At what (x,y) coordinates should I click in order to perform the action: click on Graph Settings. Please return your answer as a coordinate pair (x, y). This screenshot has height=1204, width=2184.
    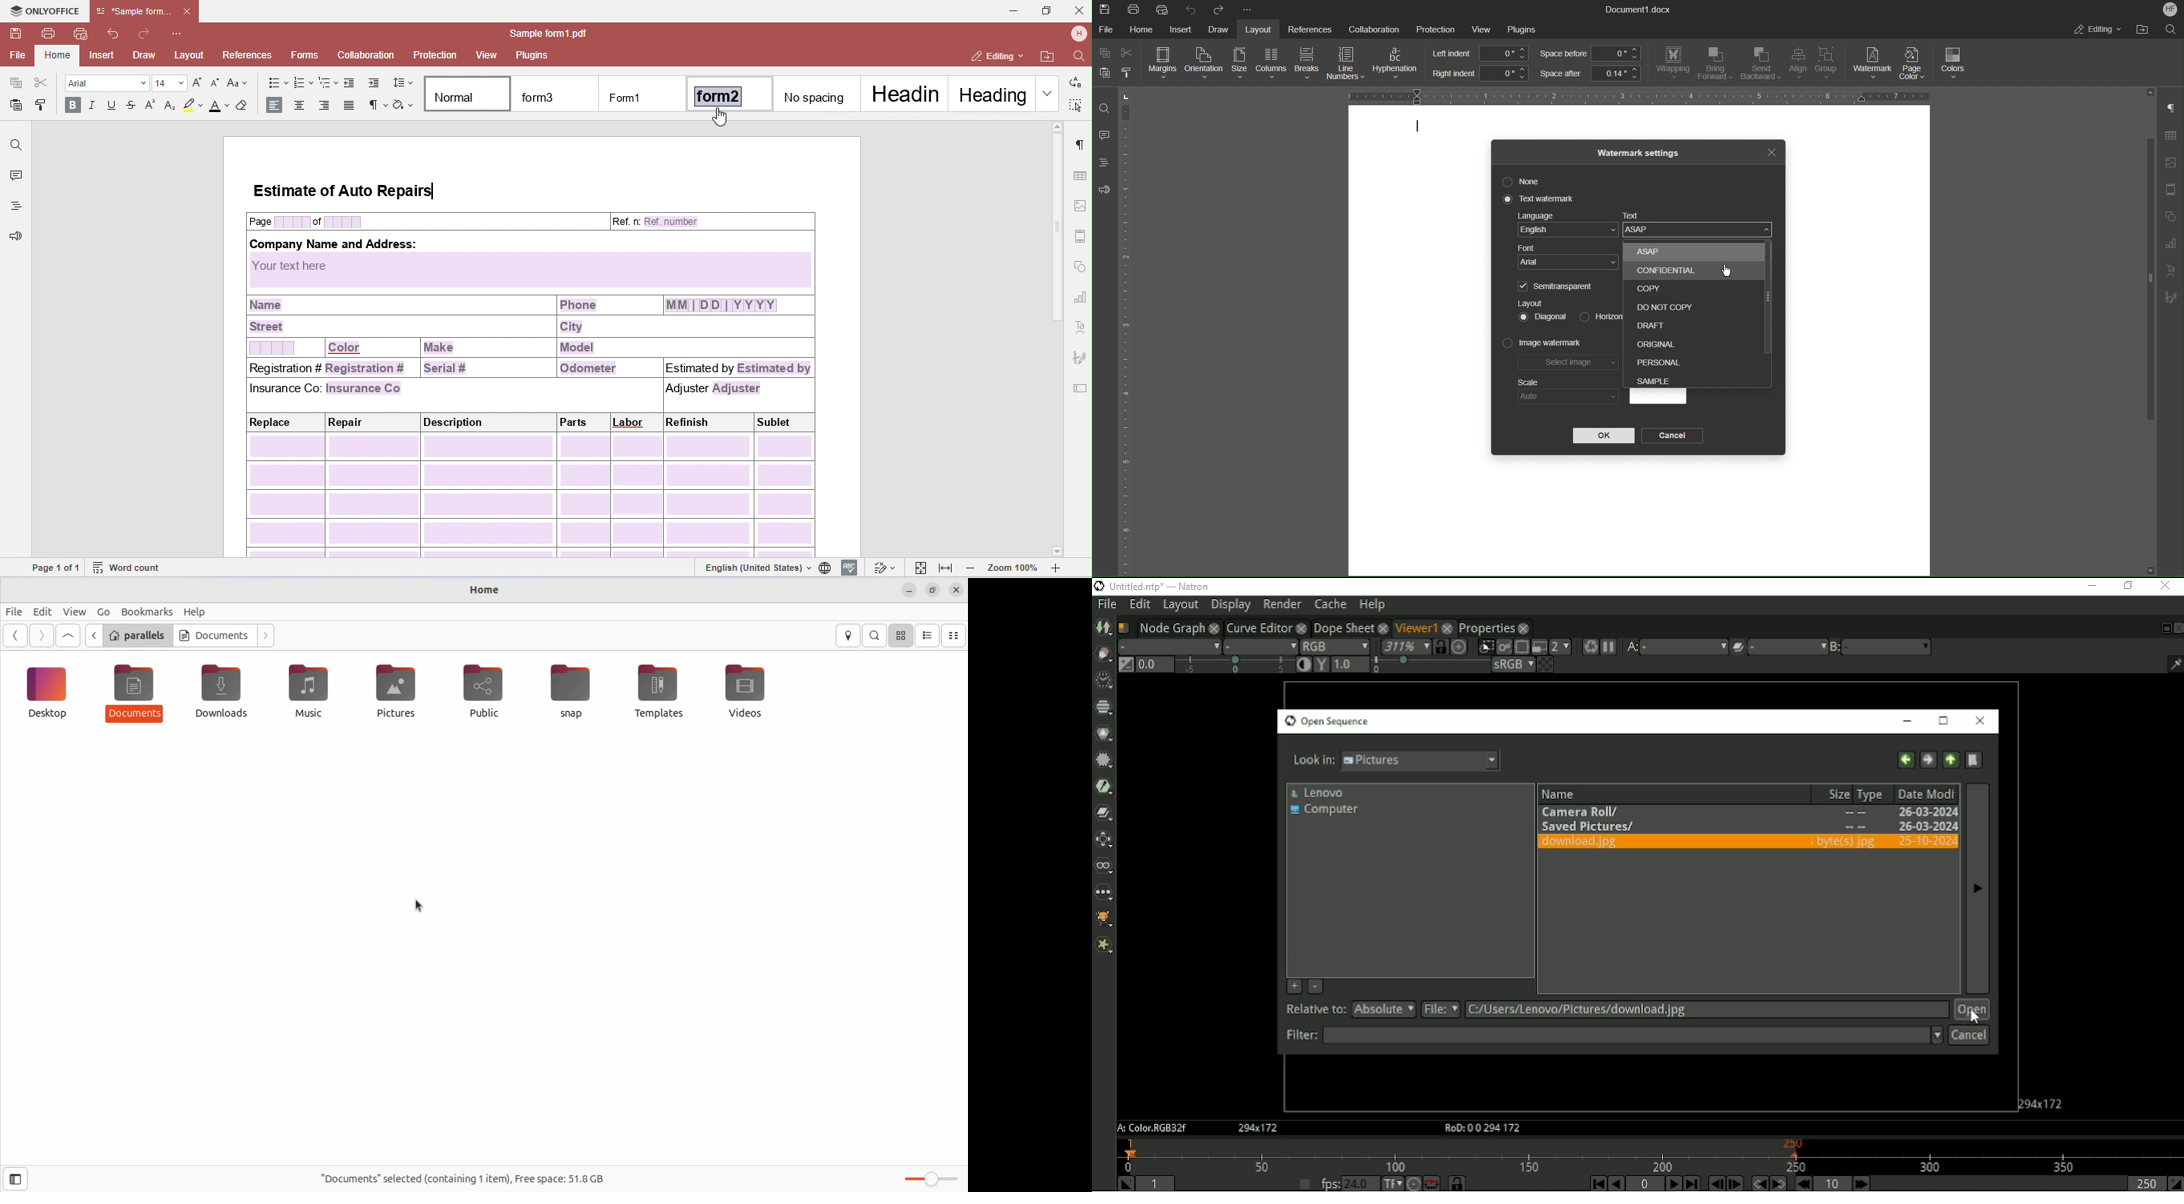
    Looking at the image, I should click on (2170, 246).